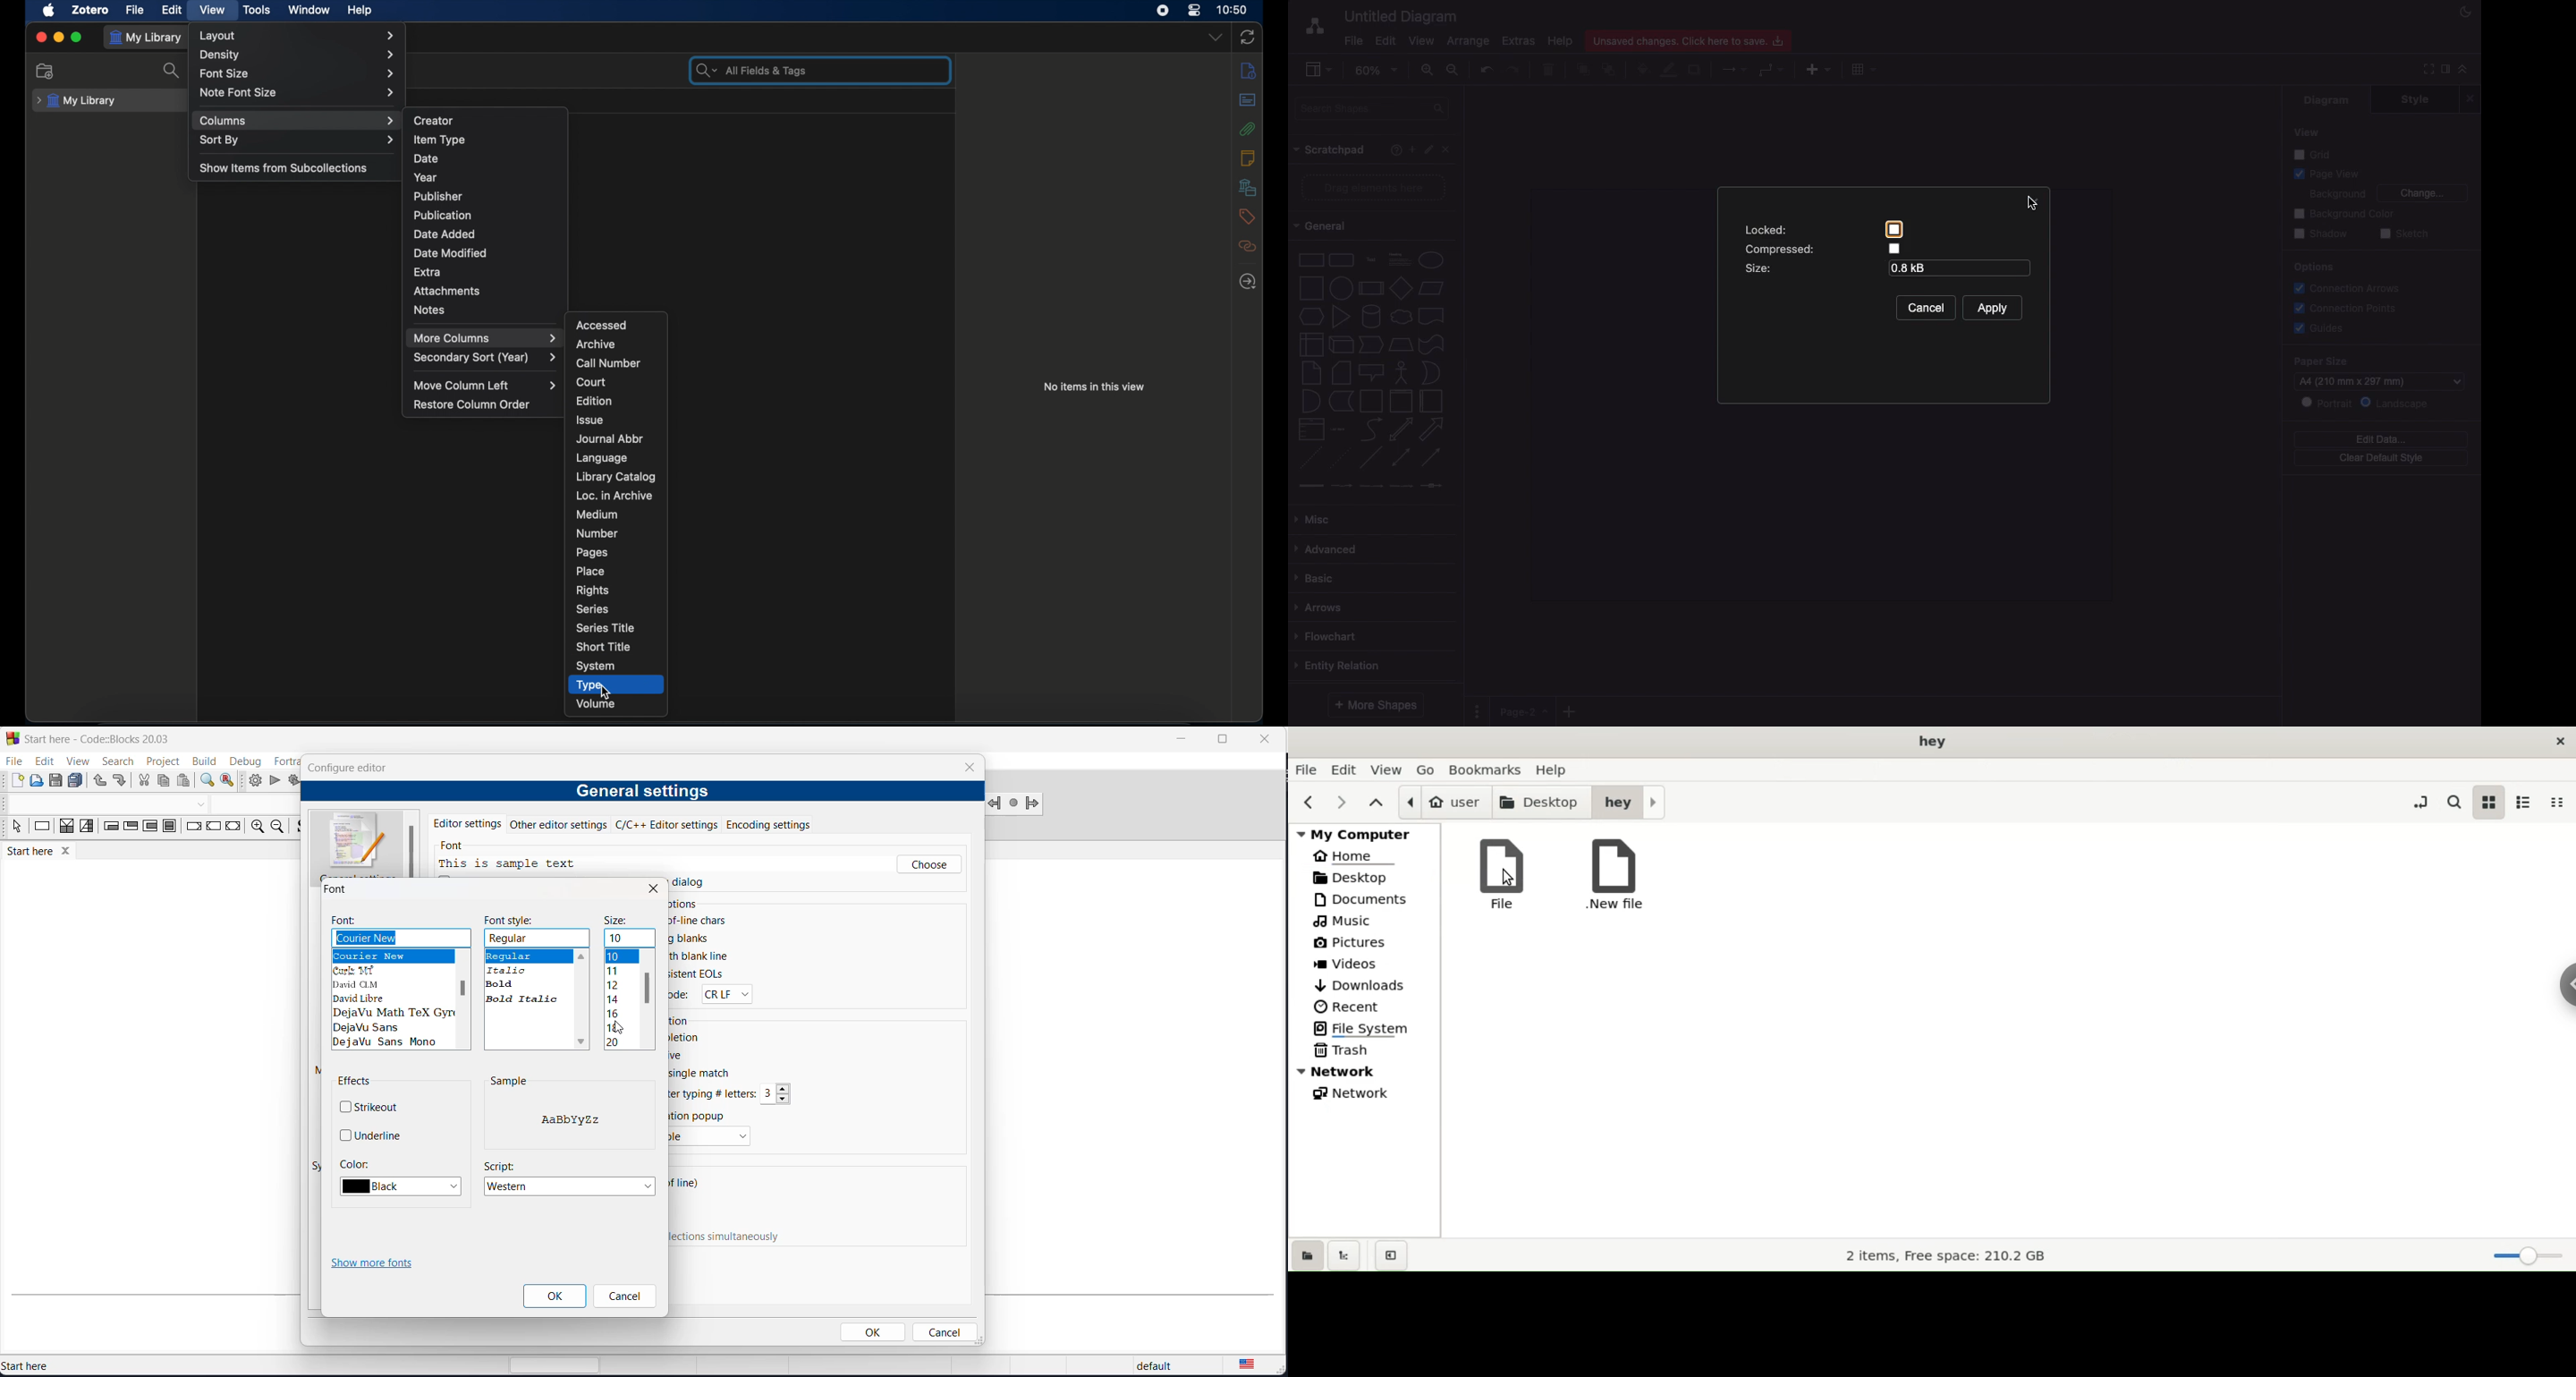 The image size is (2576, 1400). I want to click on edit, so click(1346, 769).